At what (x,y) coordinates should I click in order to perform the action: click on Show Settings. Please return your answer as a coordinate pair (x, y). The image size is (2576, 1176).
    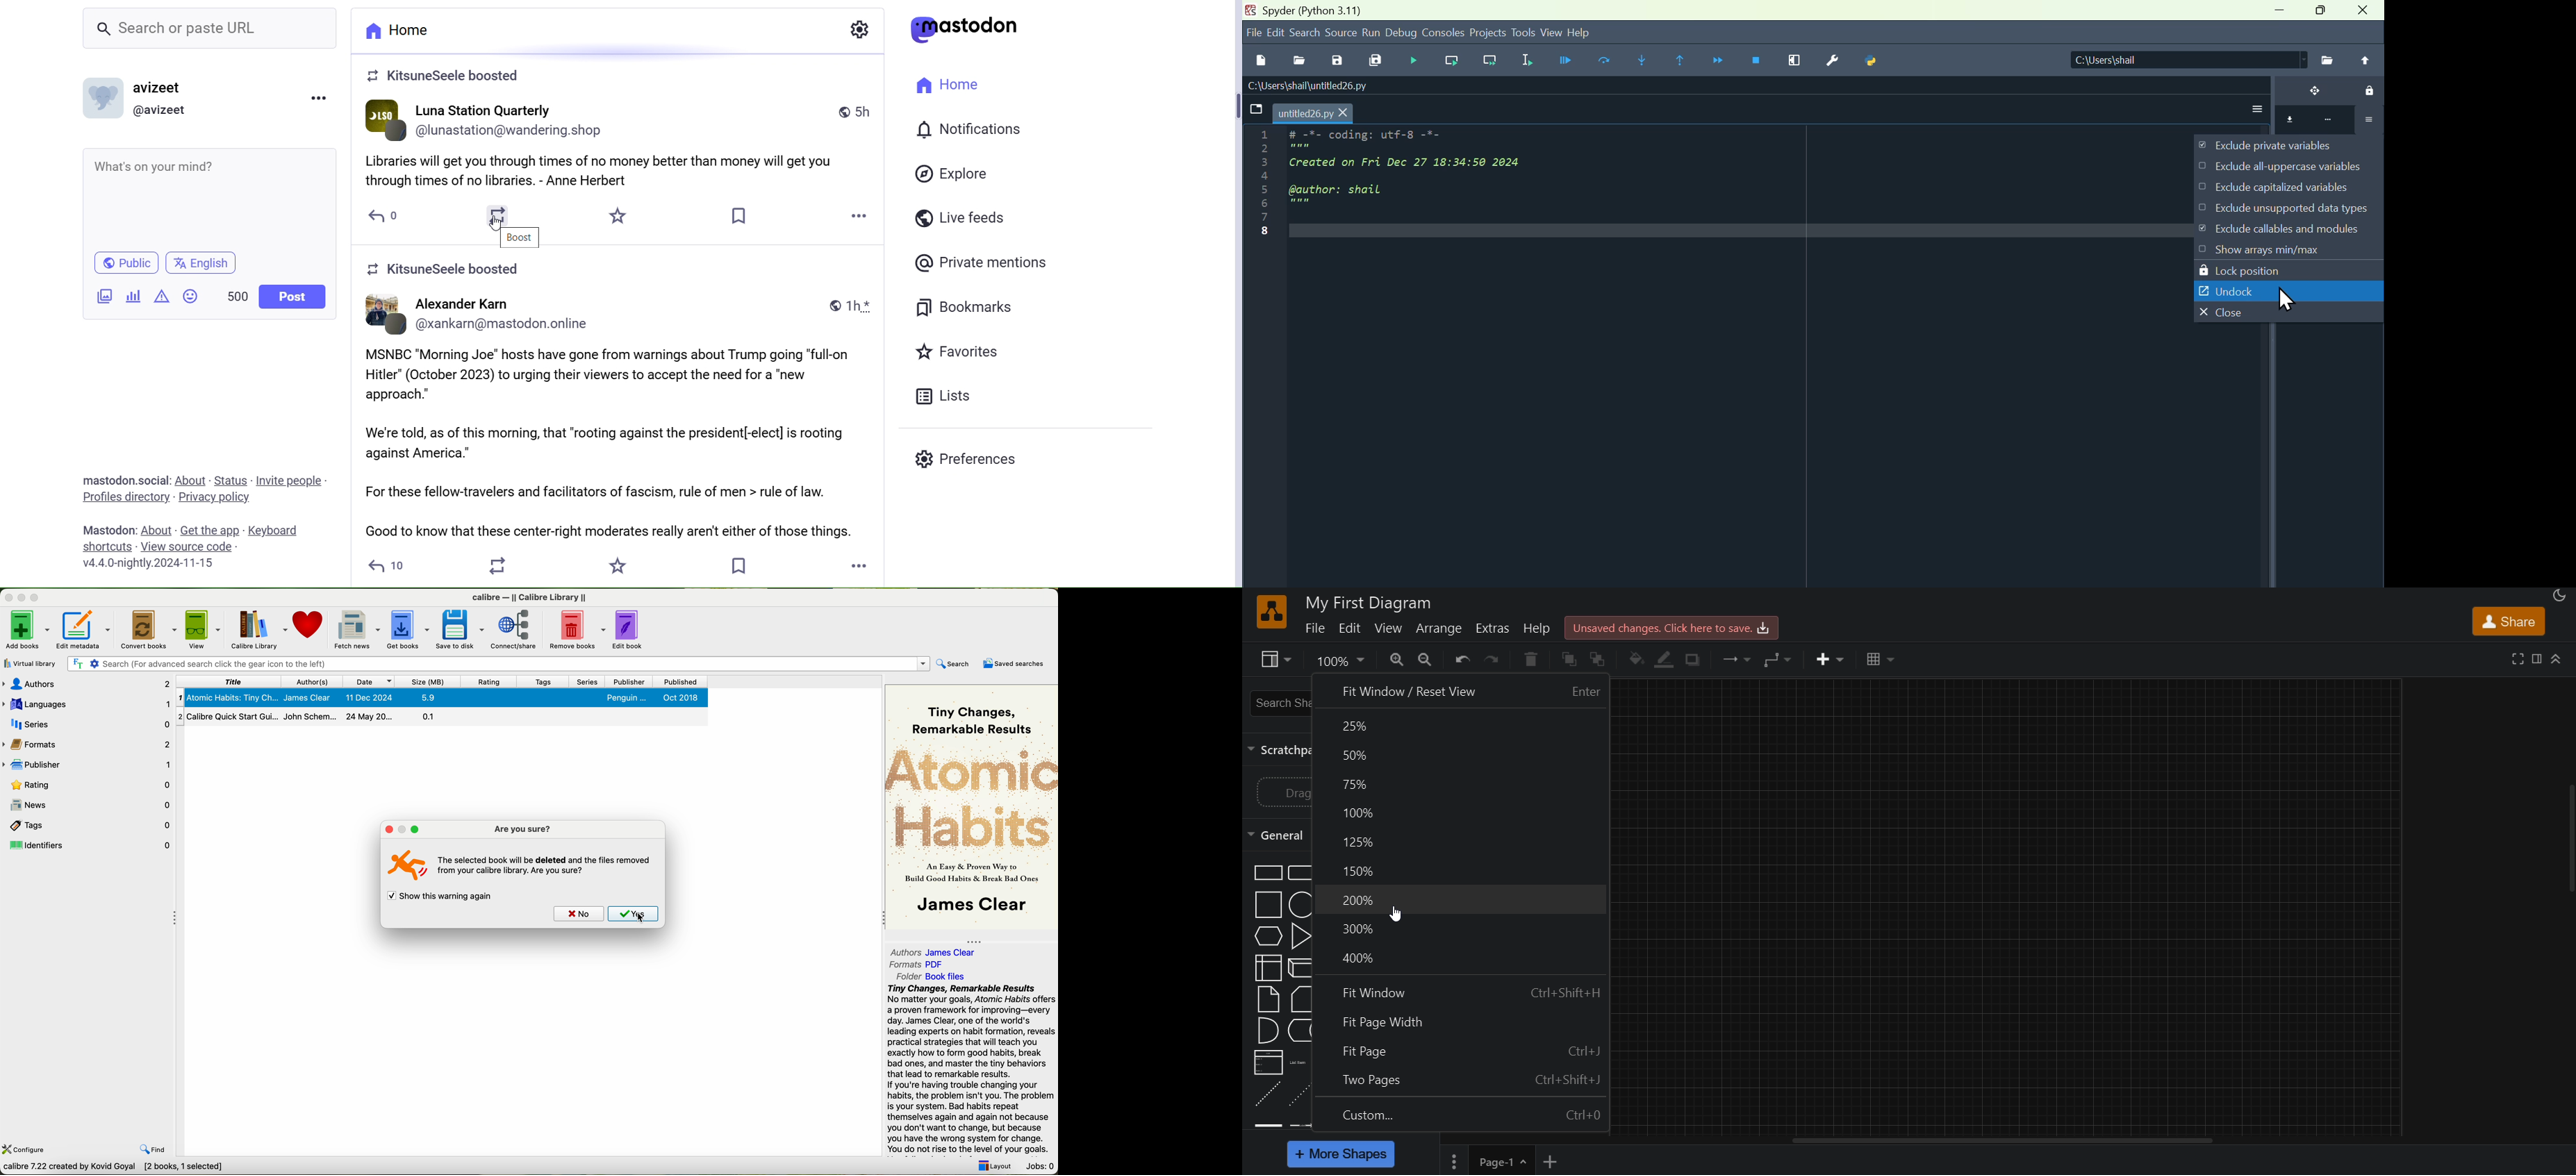
    Looking at the image, I should click on (859, 29).